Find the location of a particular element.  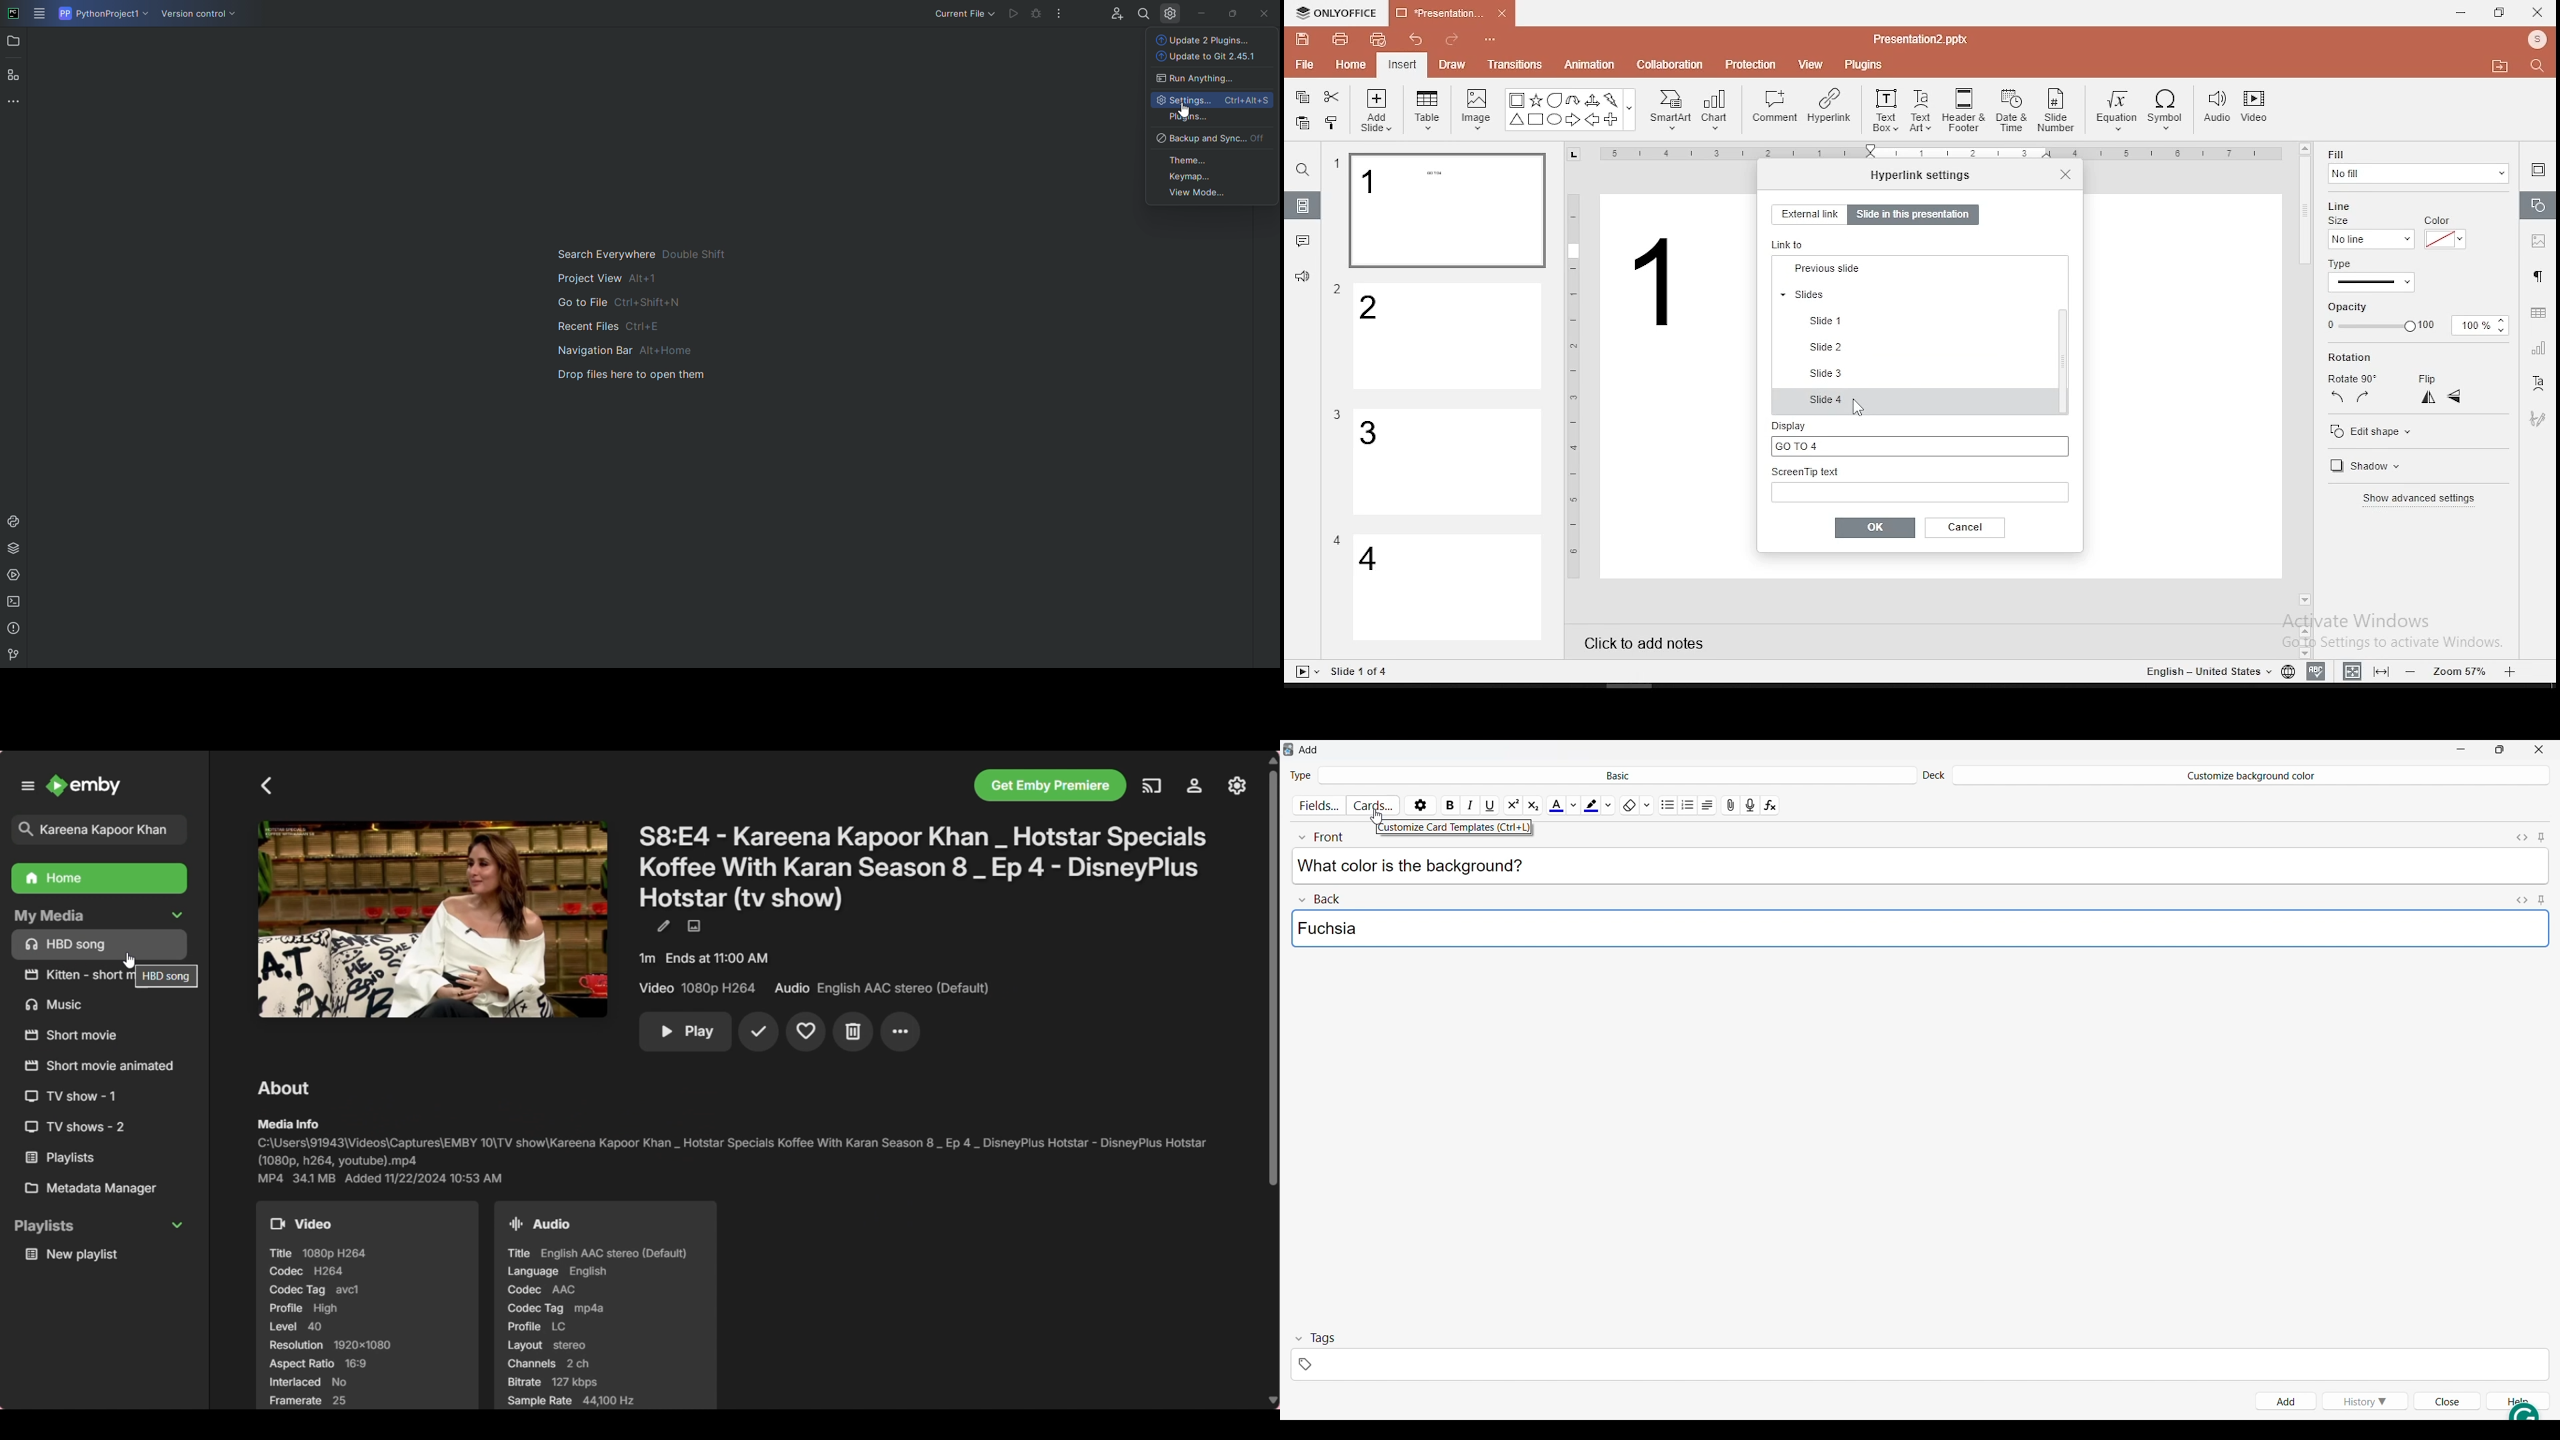

fit to width is located at coordinates (2348, 670).